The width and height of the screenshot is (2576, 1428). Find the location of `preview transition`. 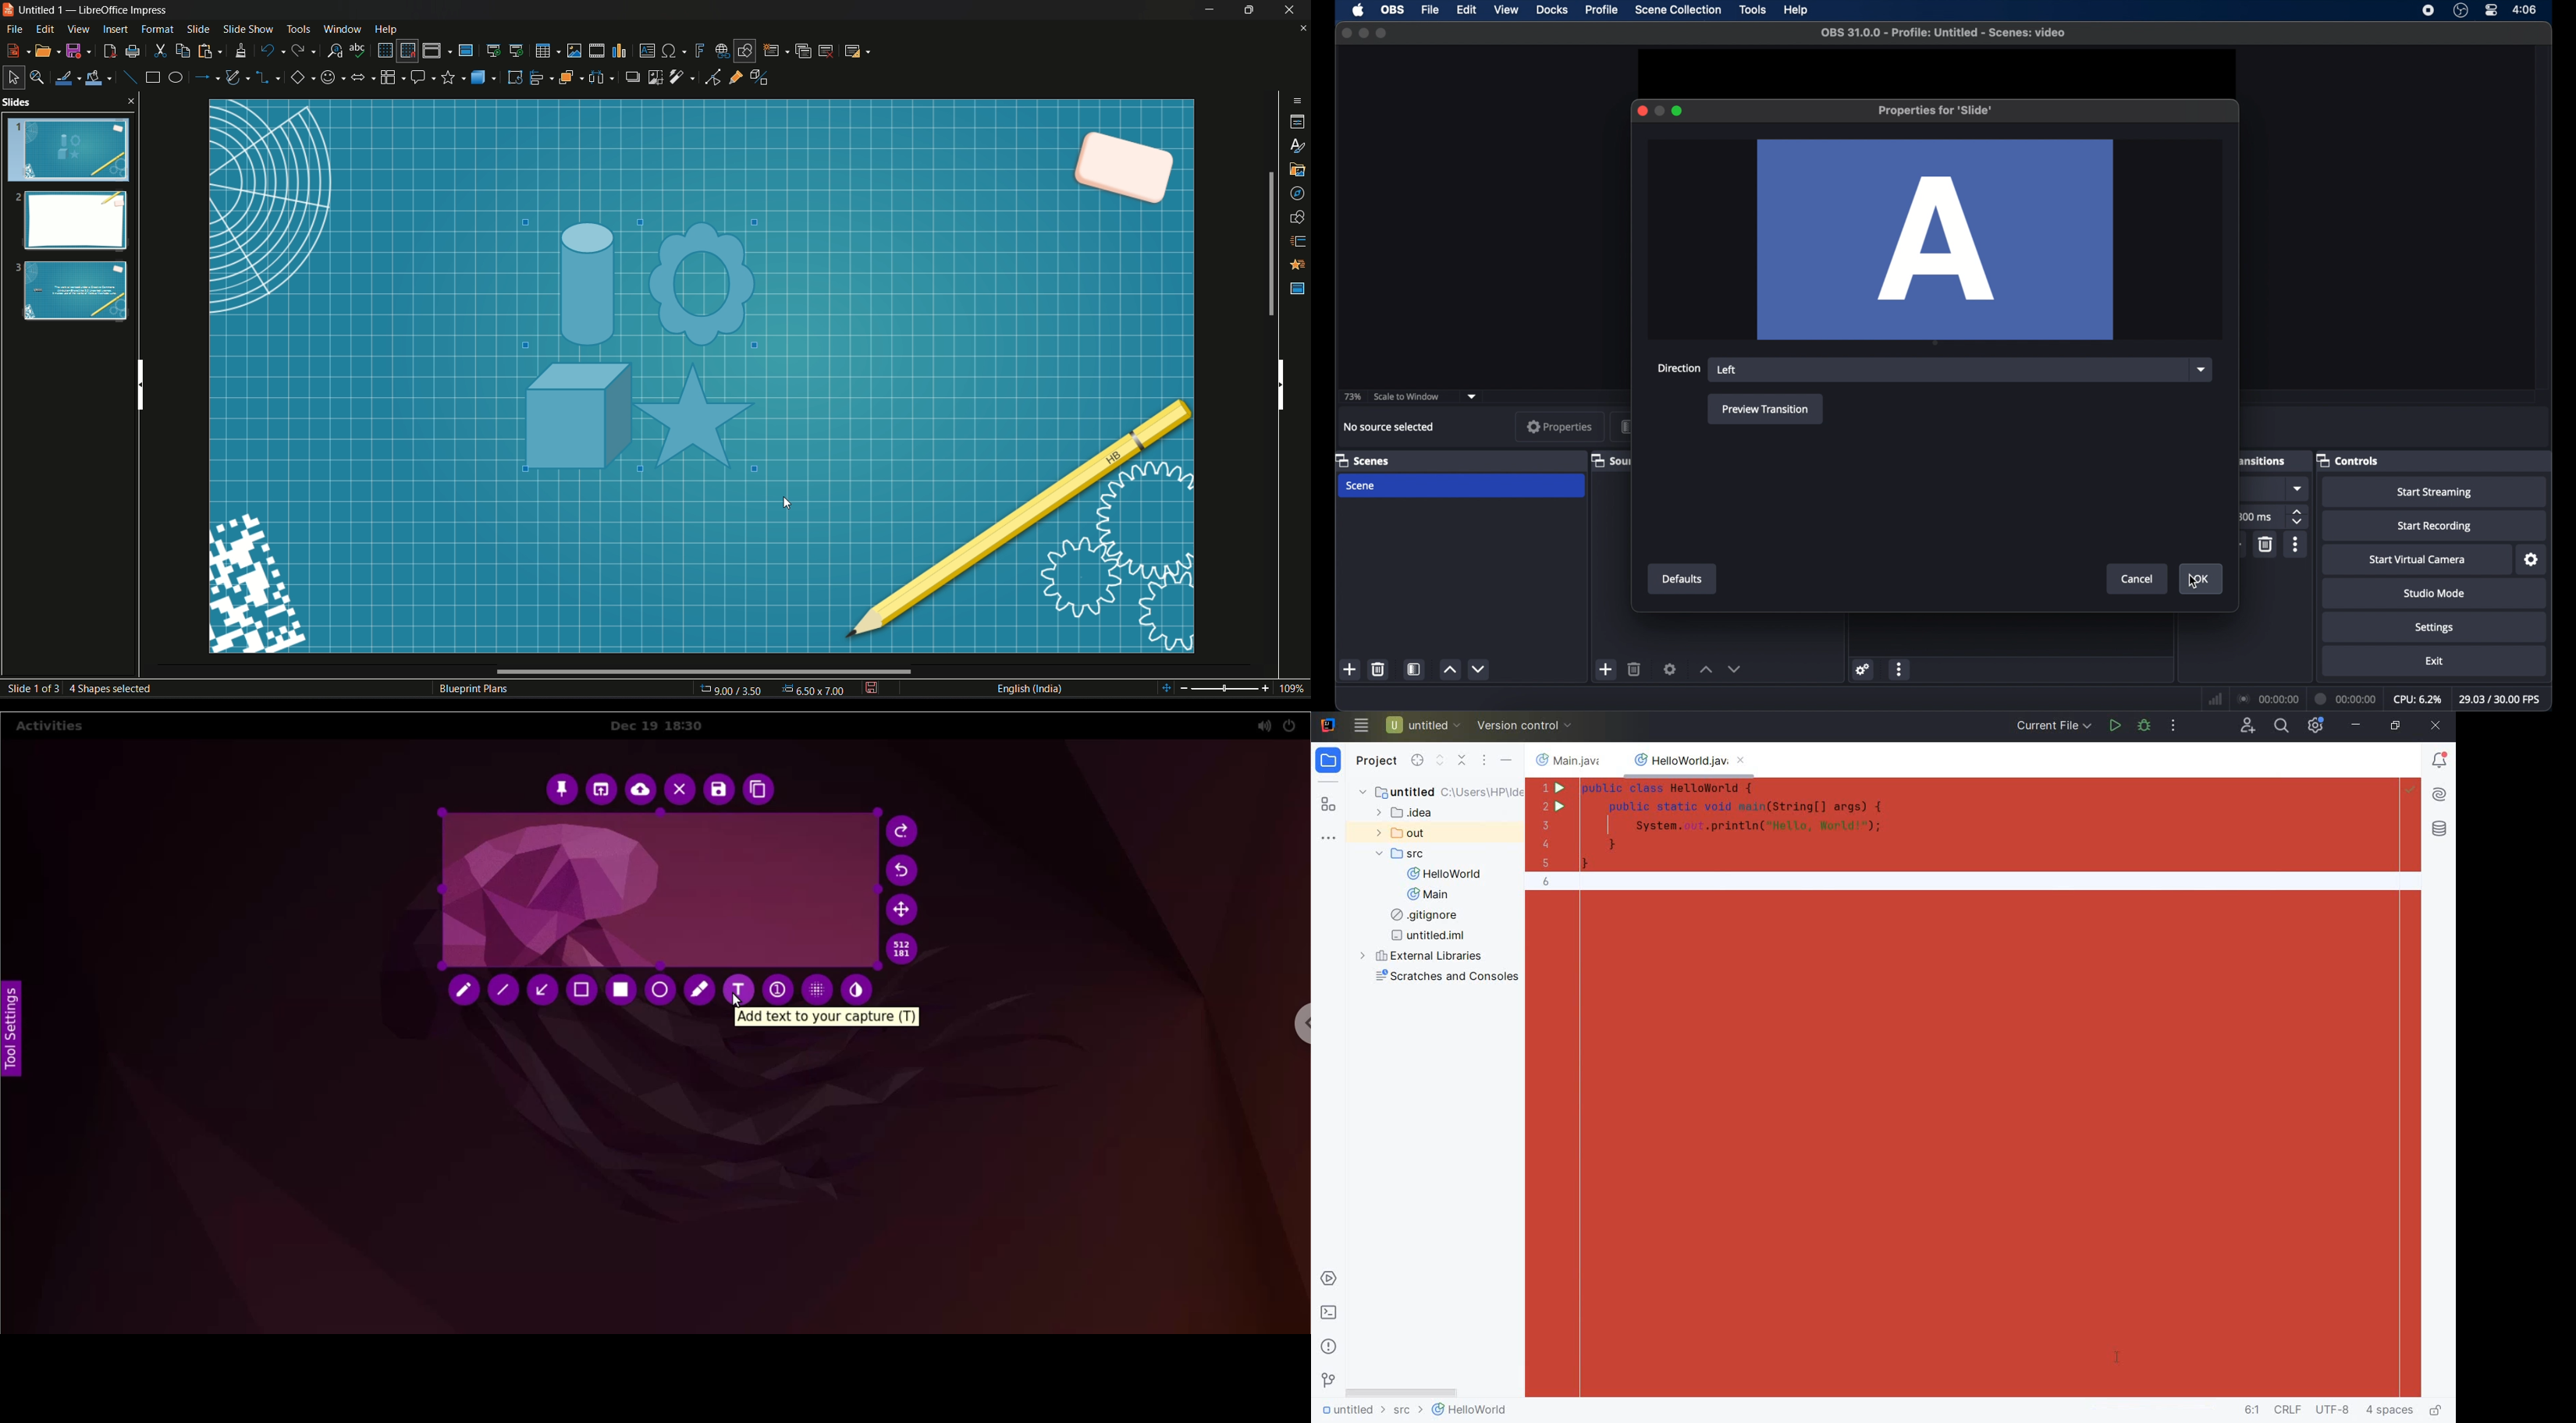

preview transition is located at coordinates (1766, 408).